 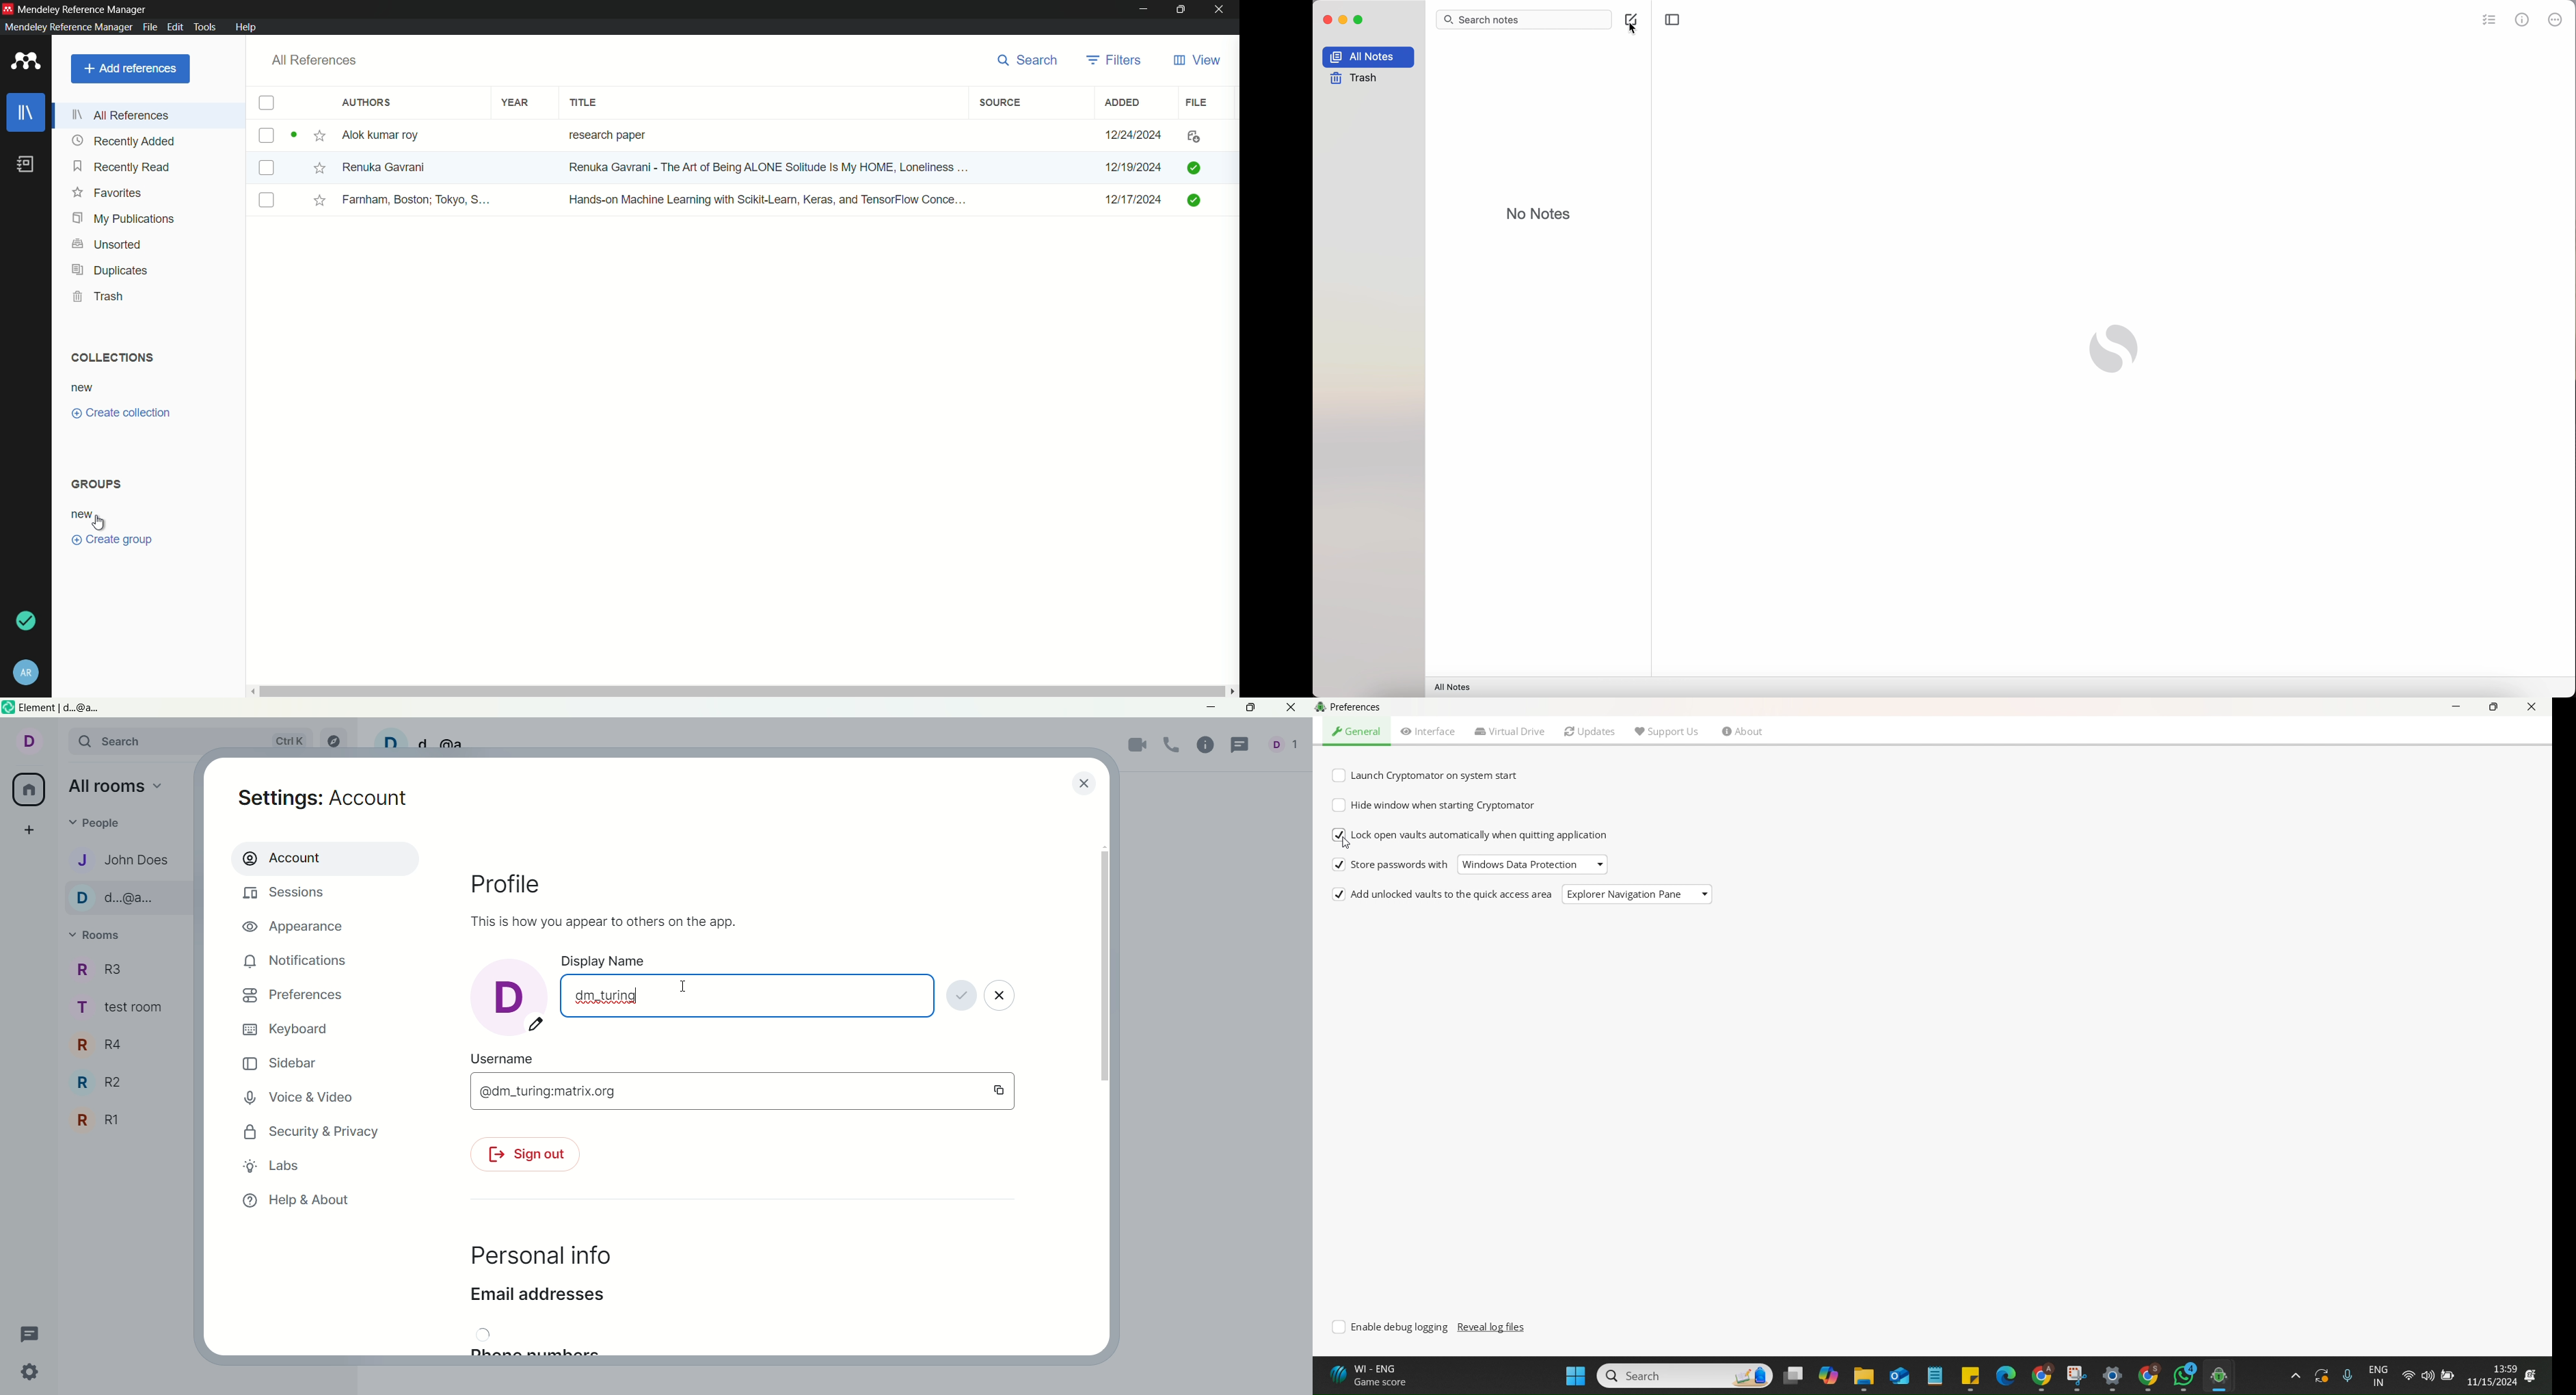 What do you see at coordinates (1106, 1093) in the screenshot?
I see `vertical scroll bar` at bounding box center [1106, 1093].